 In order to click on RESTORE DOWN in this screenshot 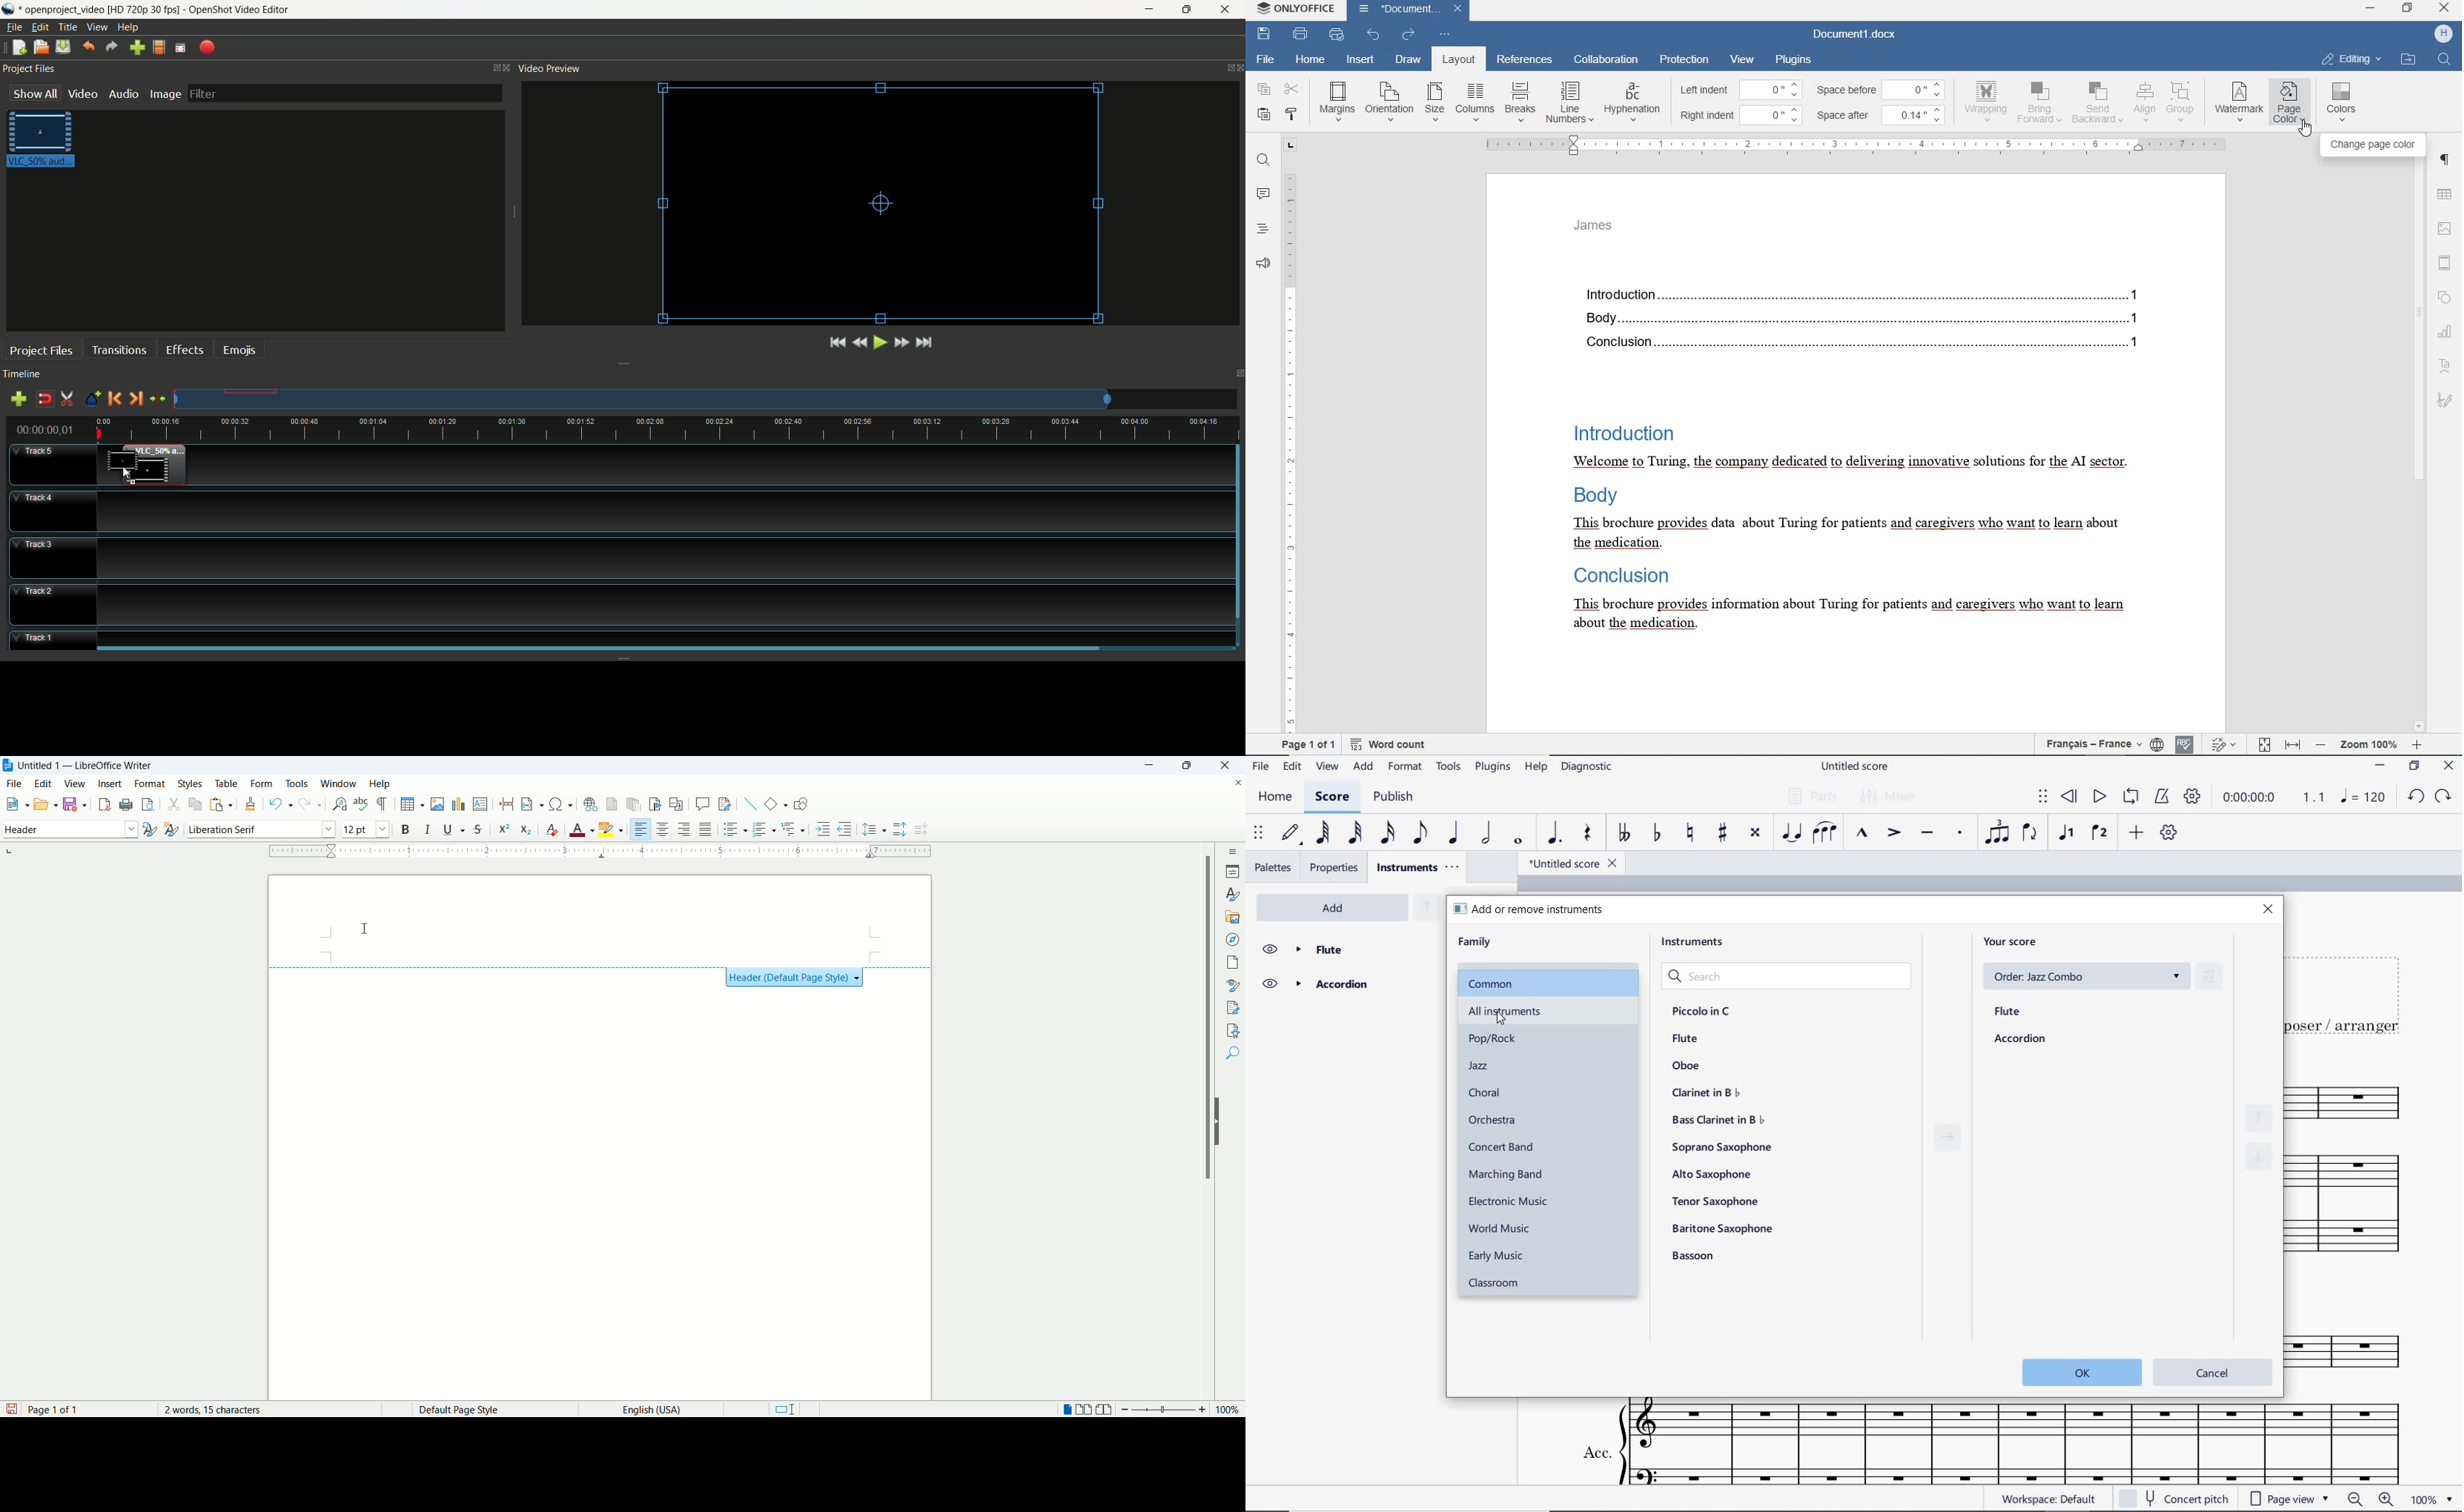, I will do `click(2414, 767)`.